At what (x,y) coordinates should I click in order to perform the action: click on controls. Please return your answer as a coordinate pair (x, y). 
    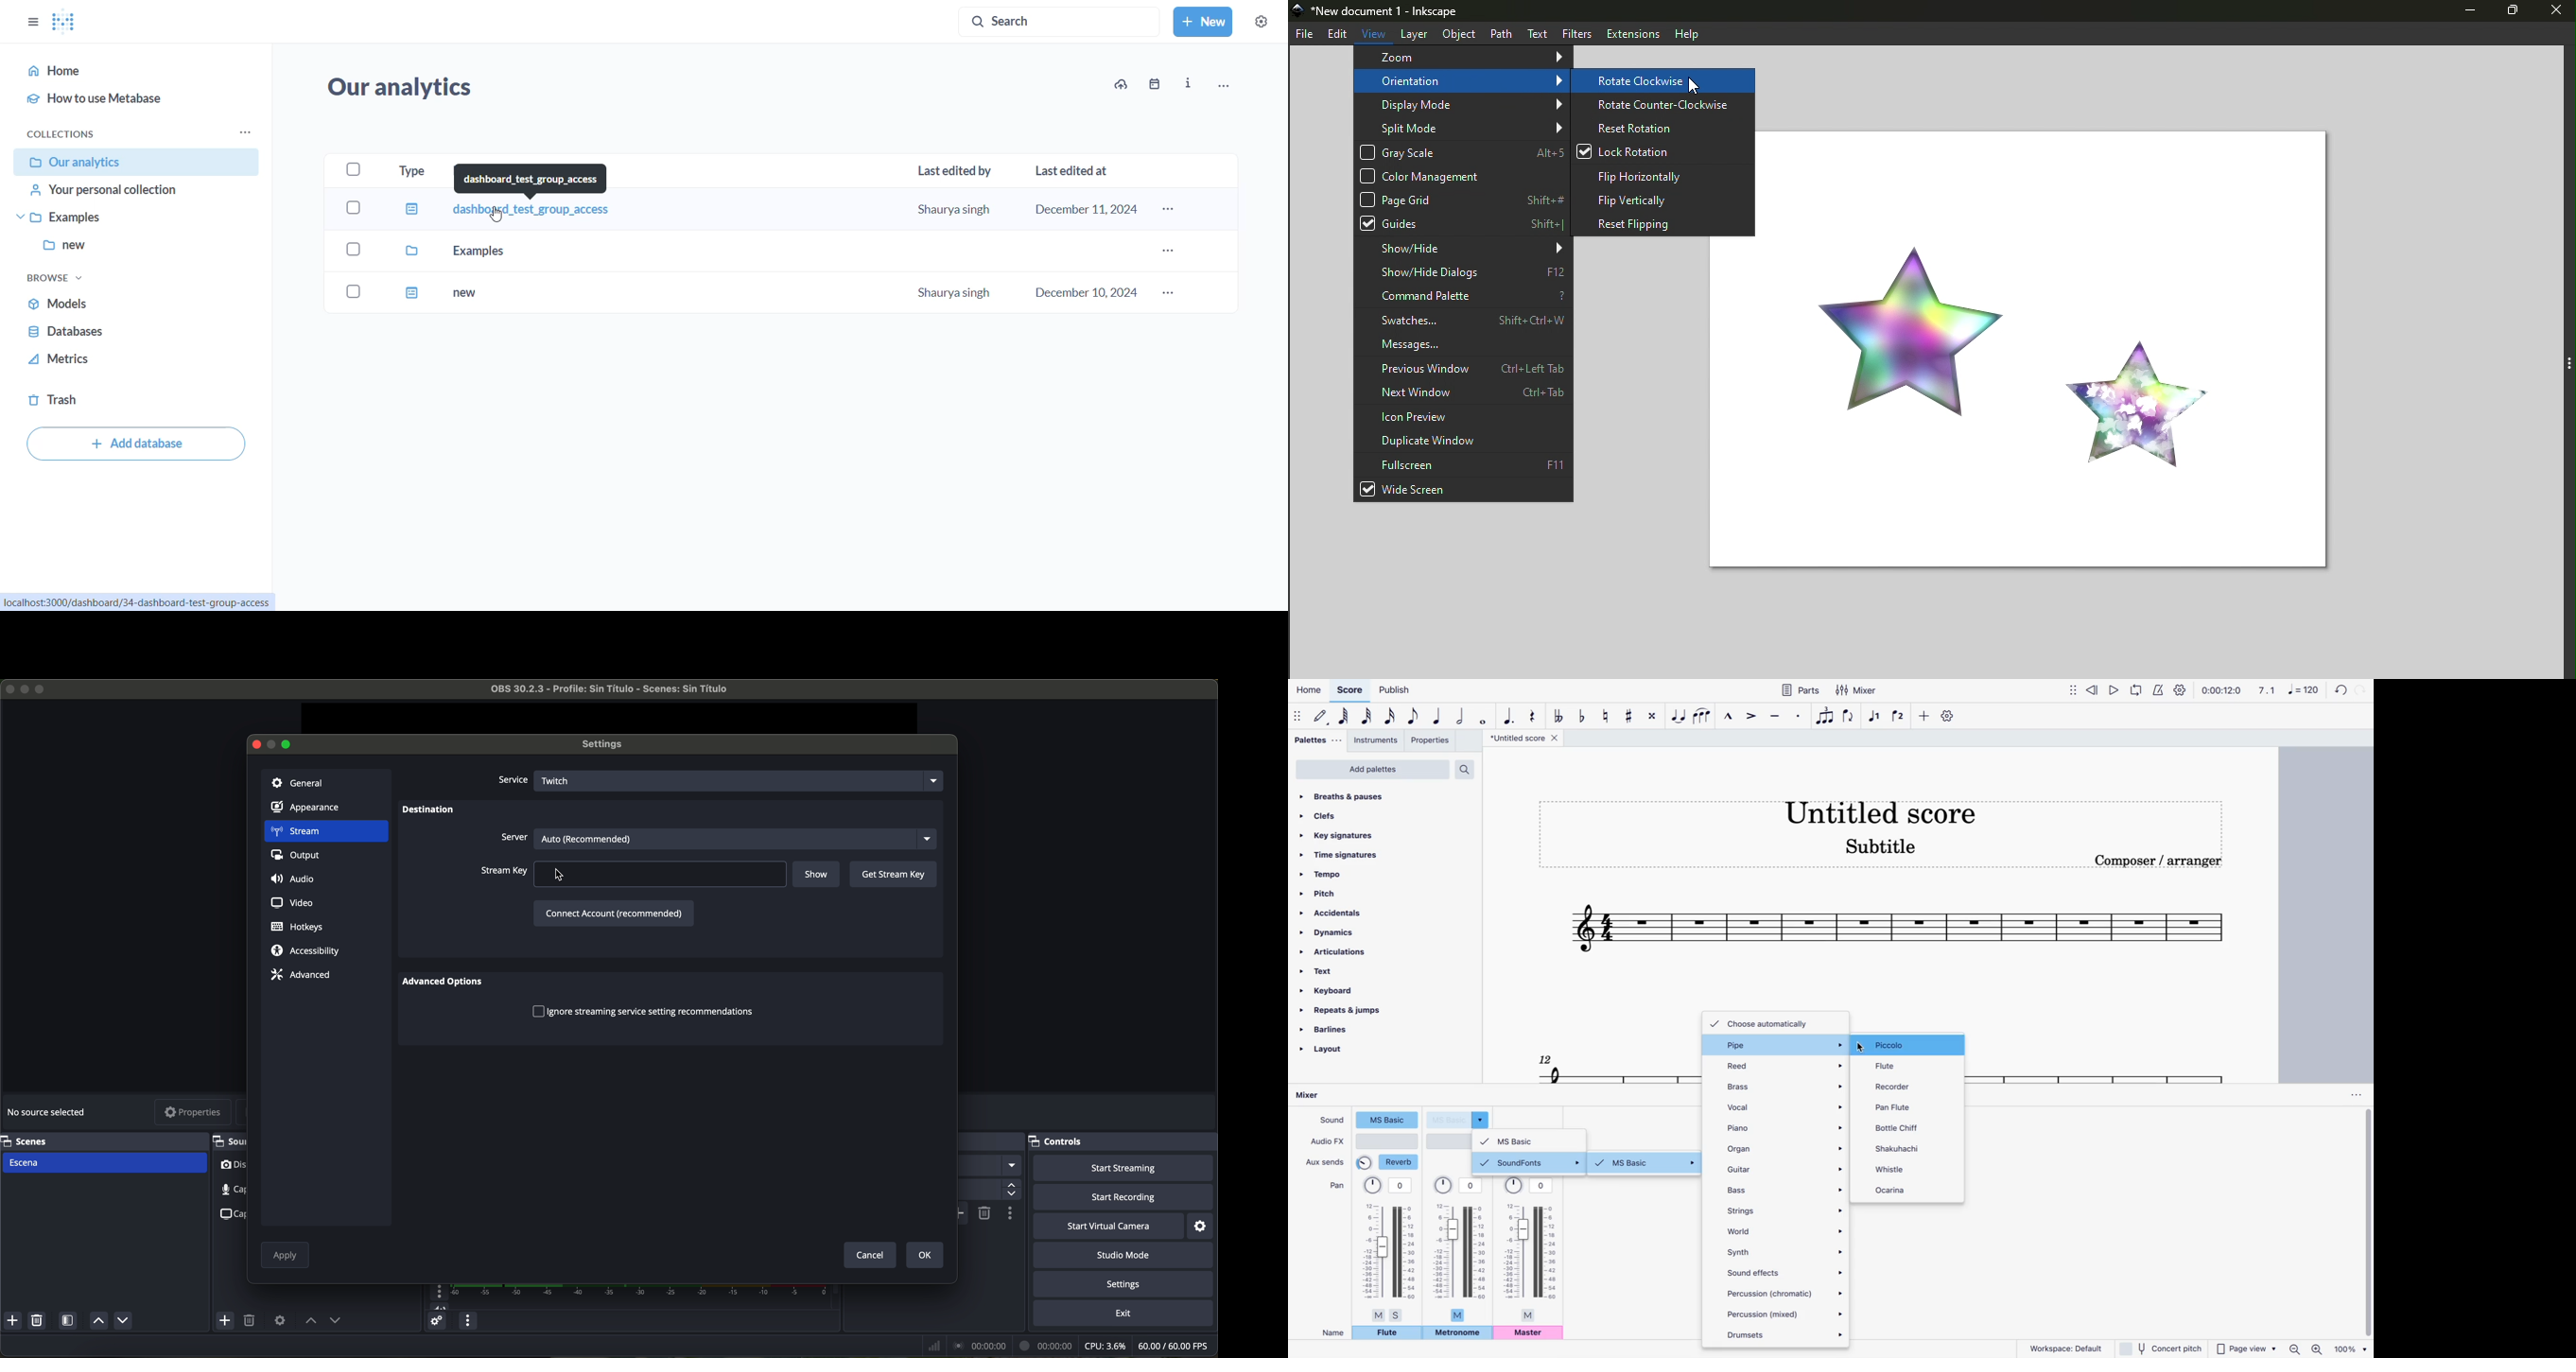
    Looking at the image, I should click on (1123, 1142).